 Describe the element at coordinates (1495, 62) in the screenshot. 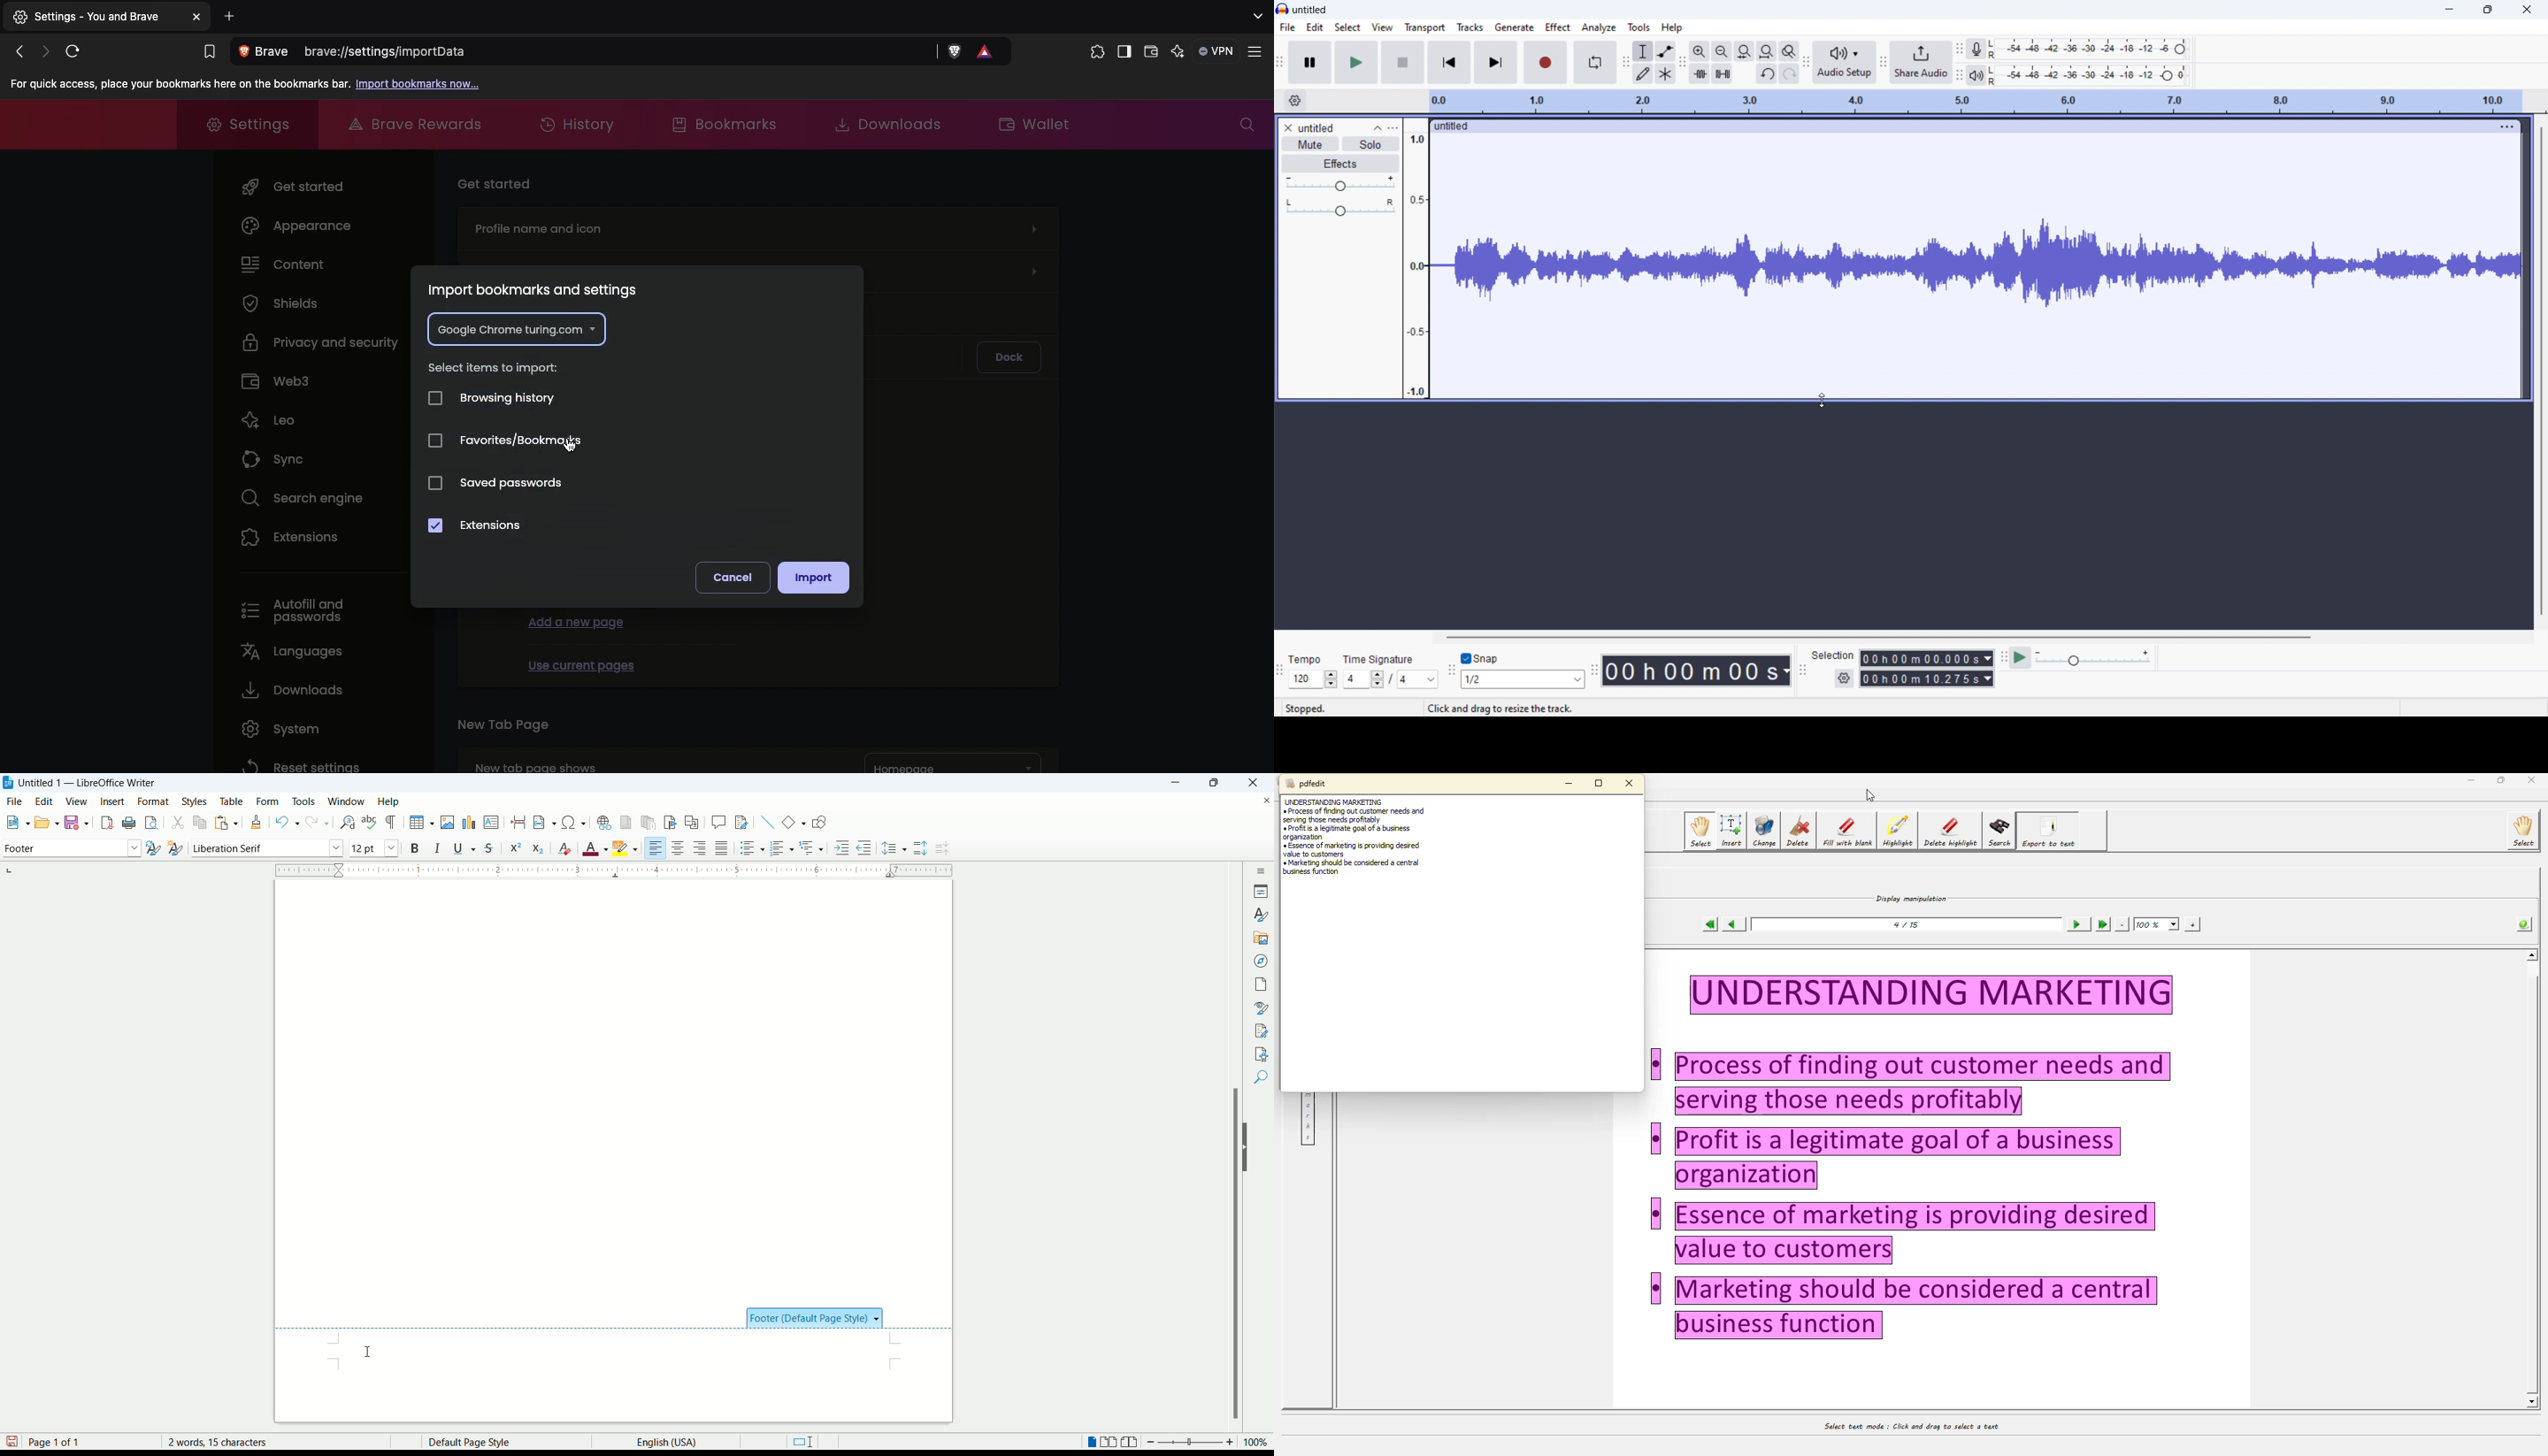

I see `skip to end` at that location.